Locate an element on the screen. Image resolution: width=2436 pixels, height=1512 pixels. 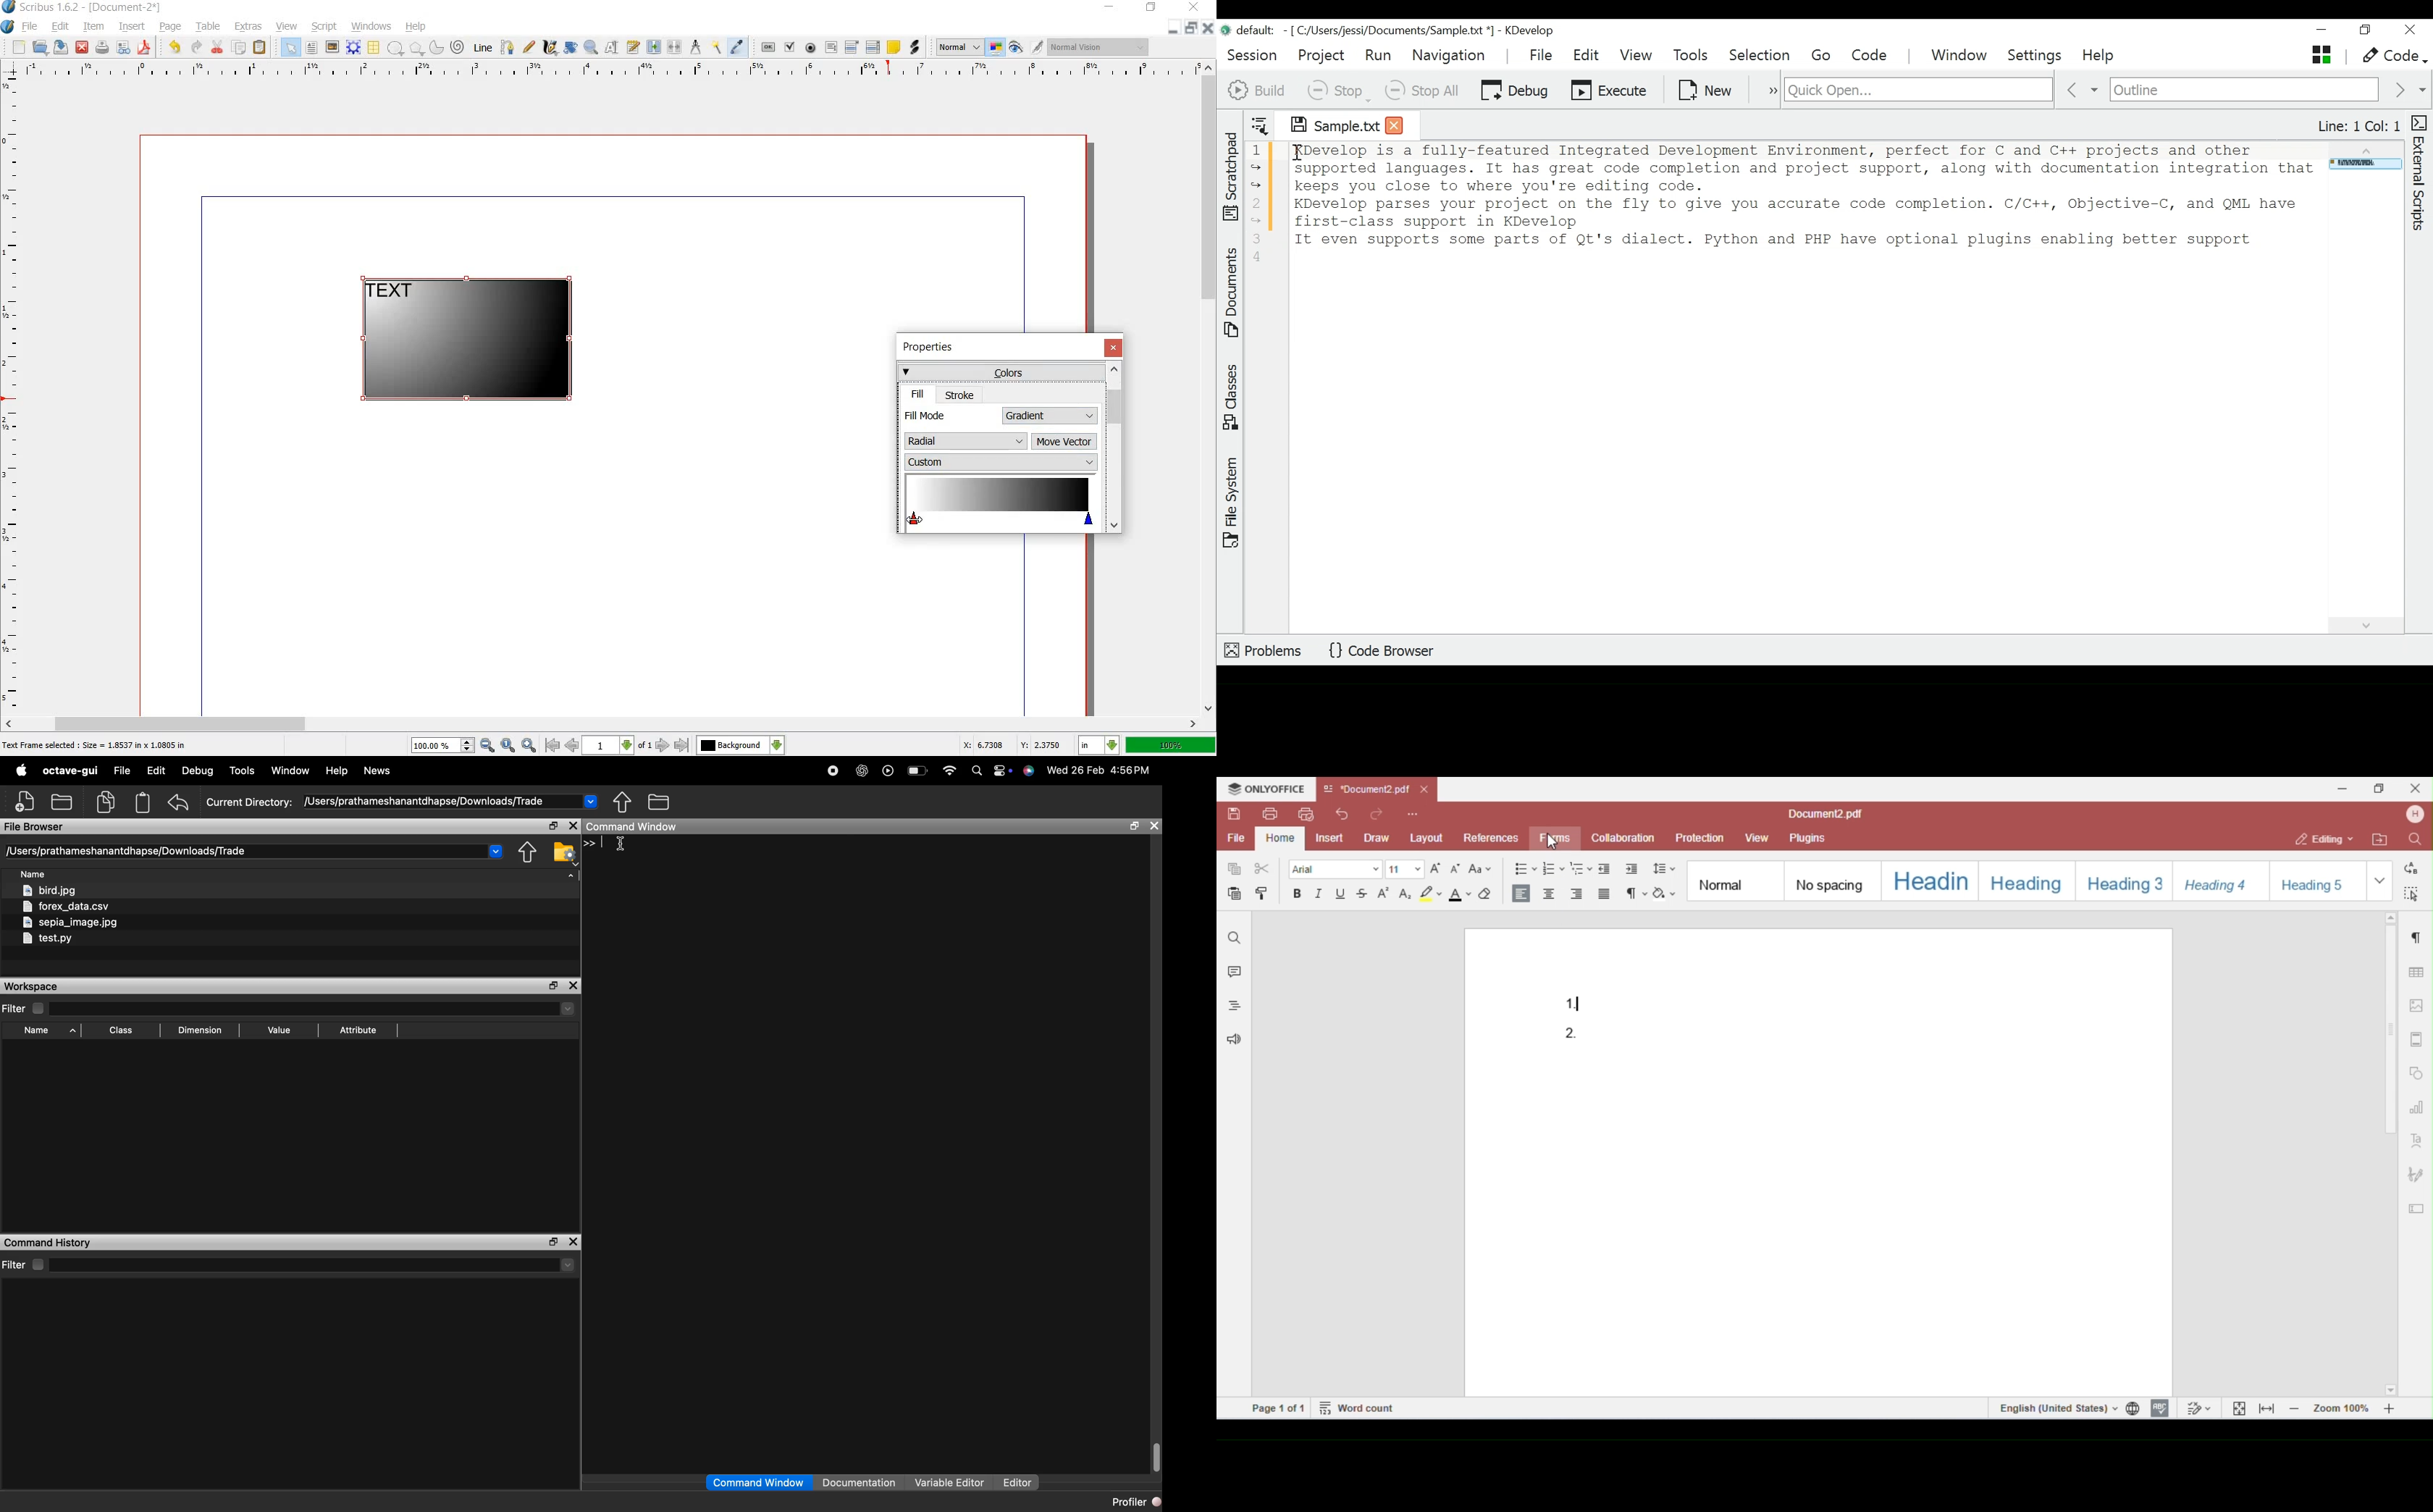
table is located at coordinates (209, 28).